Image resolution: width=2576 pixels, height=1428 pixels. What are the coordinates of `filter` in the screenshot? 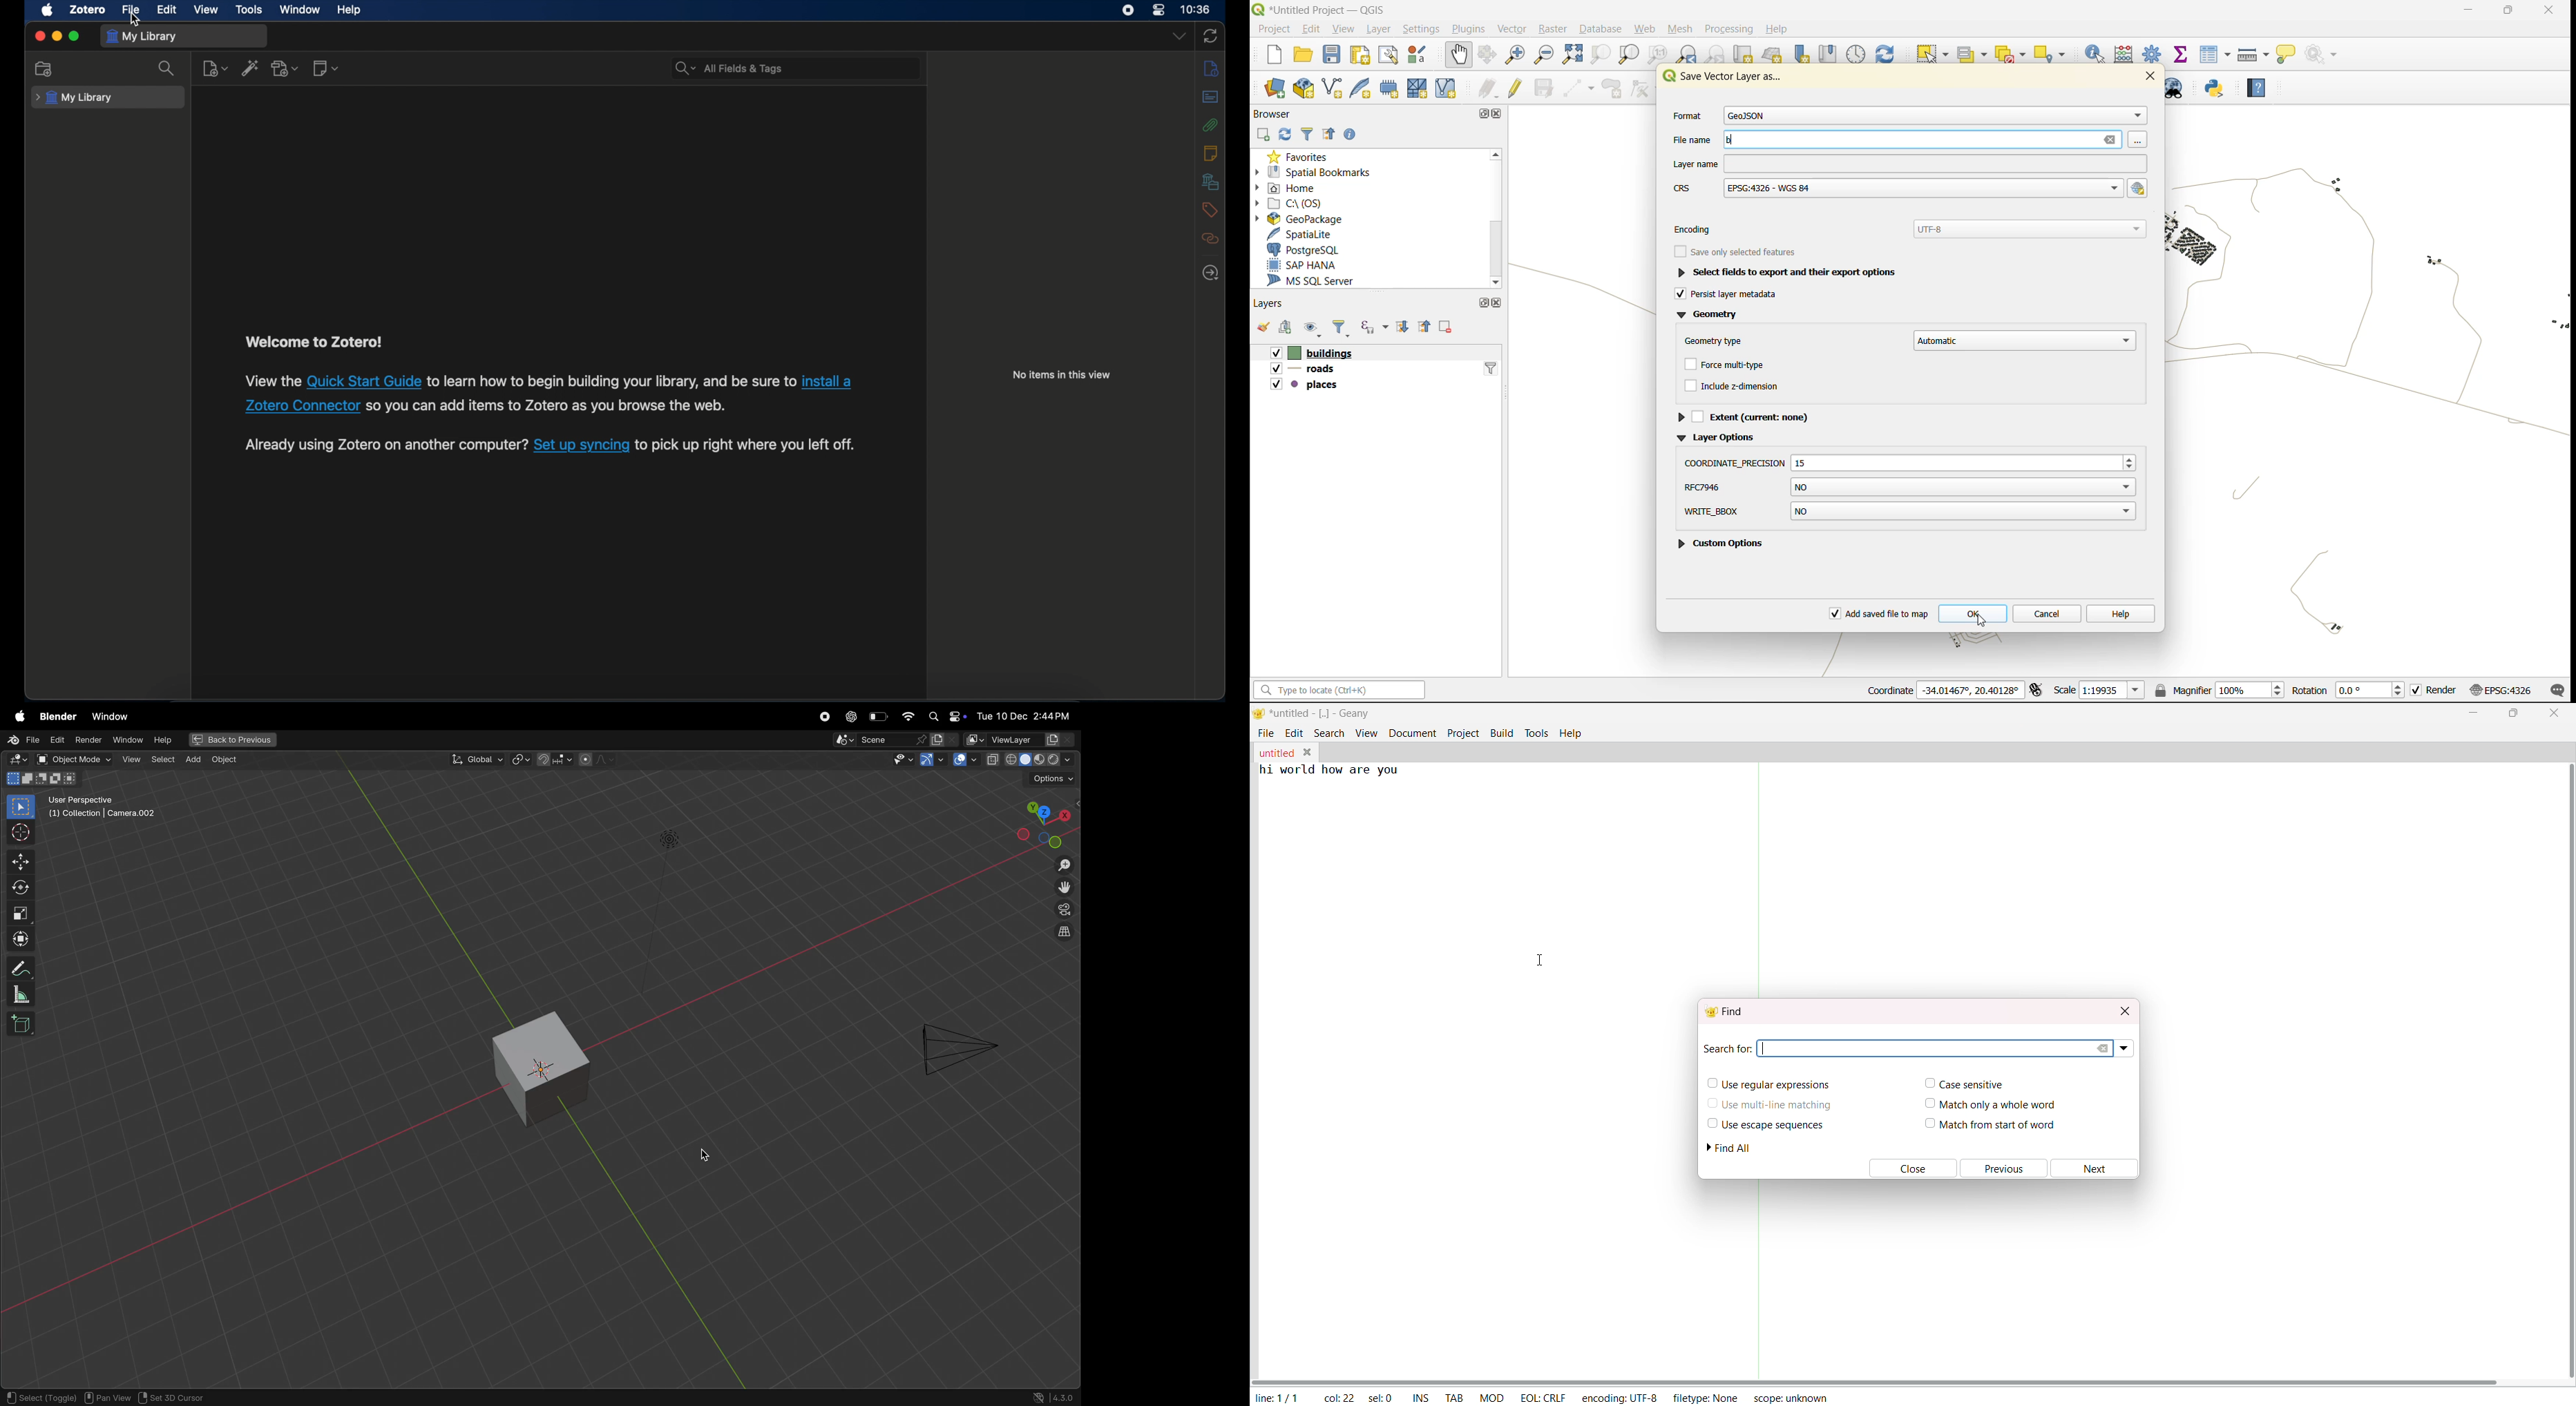 It's located at (1344, 328).